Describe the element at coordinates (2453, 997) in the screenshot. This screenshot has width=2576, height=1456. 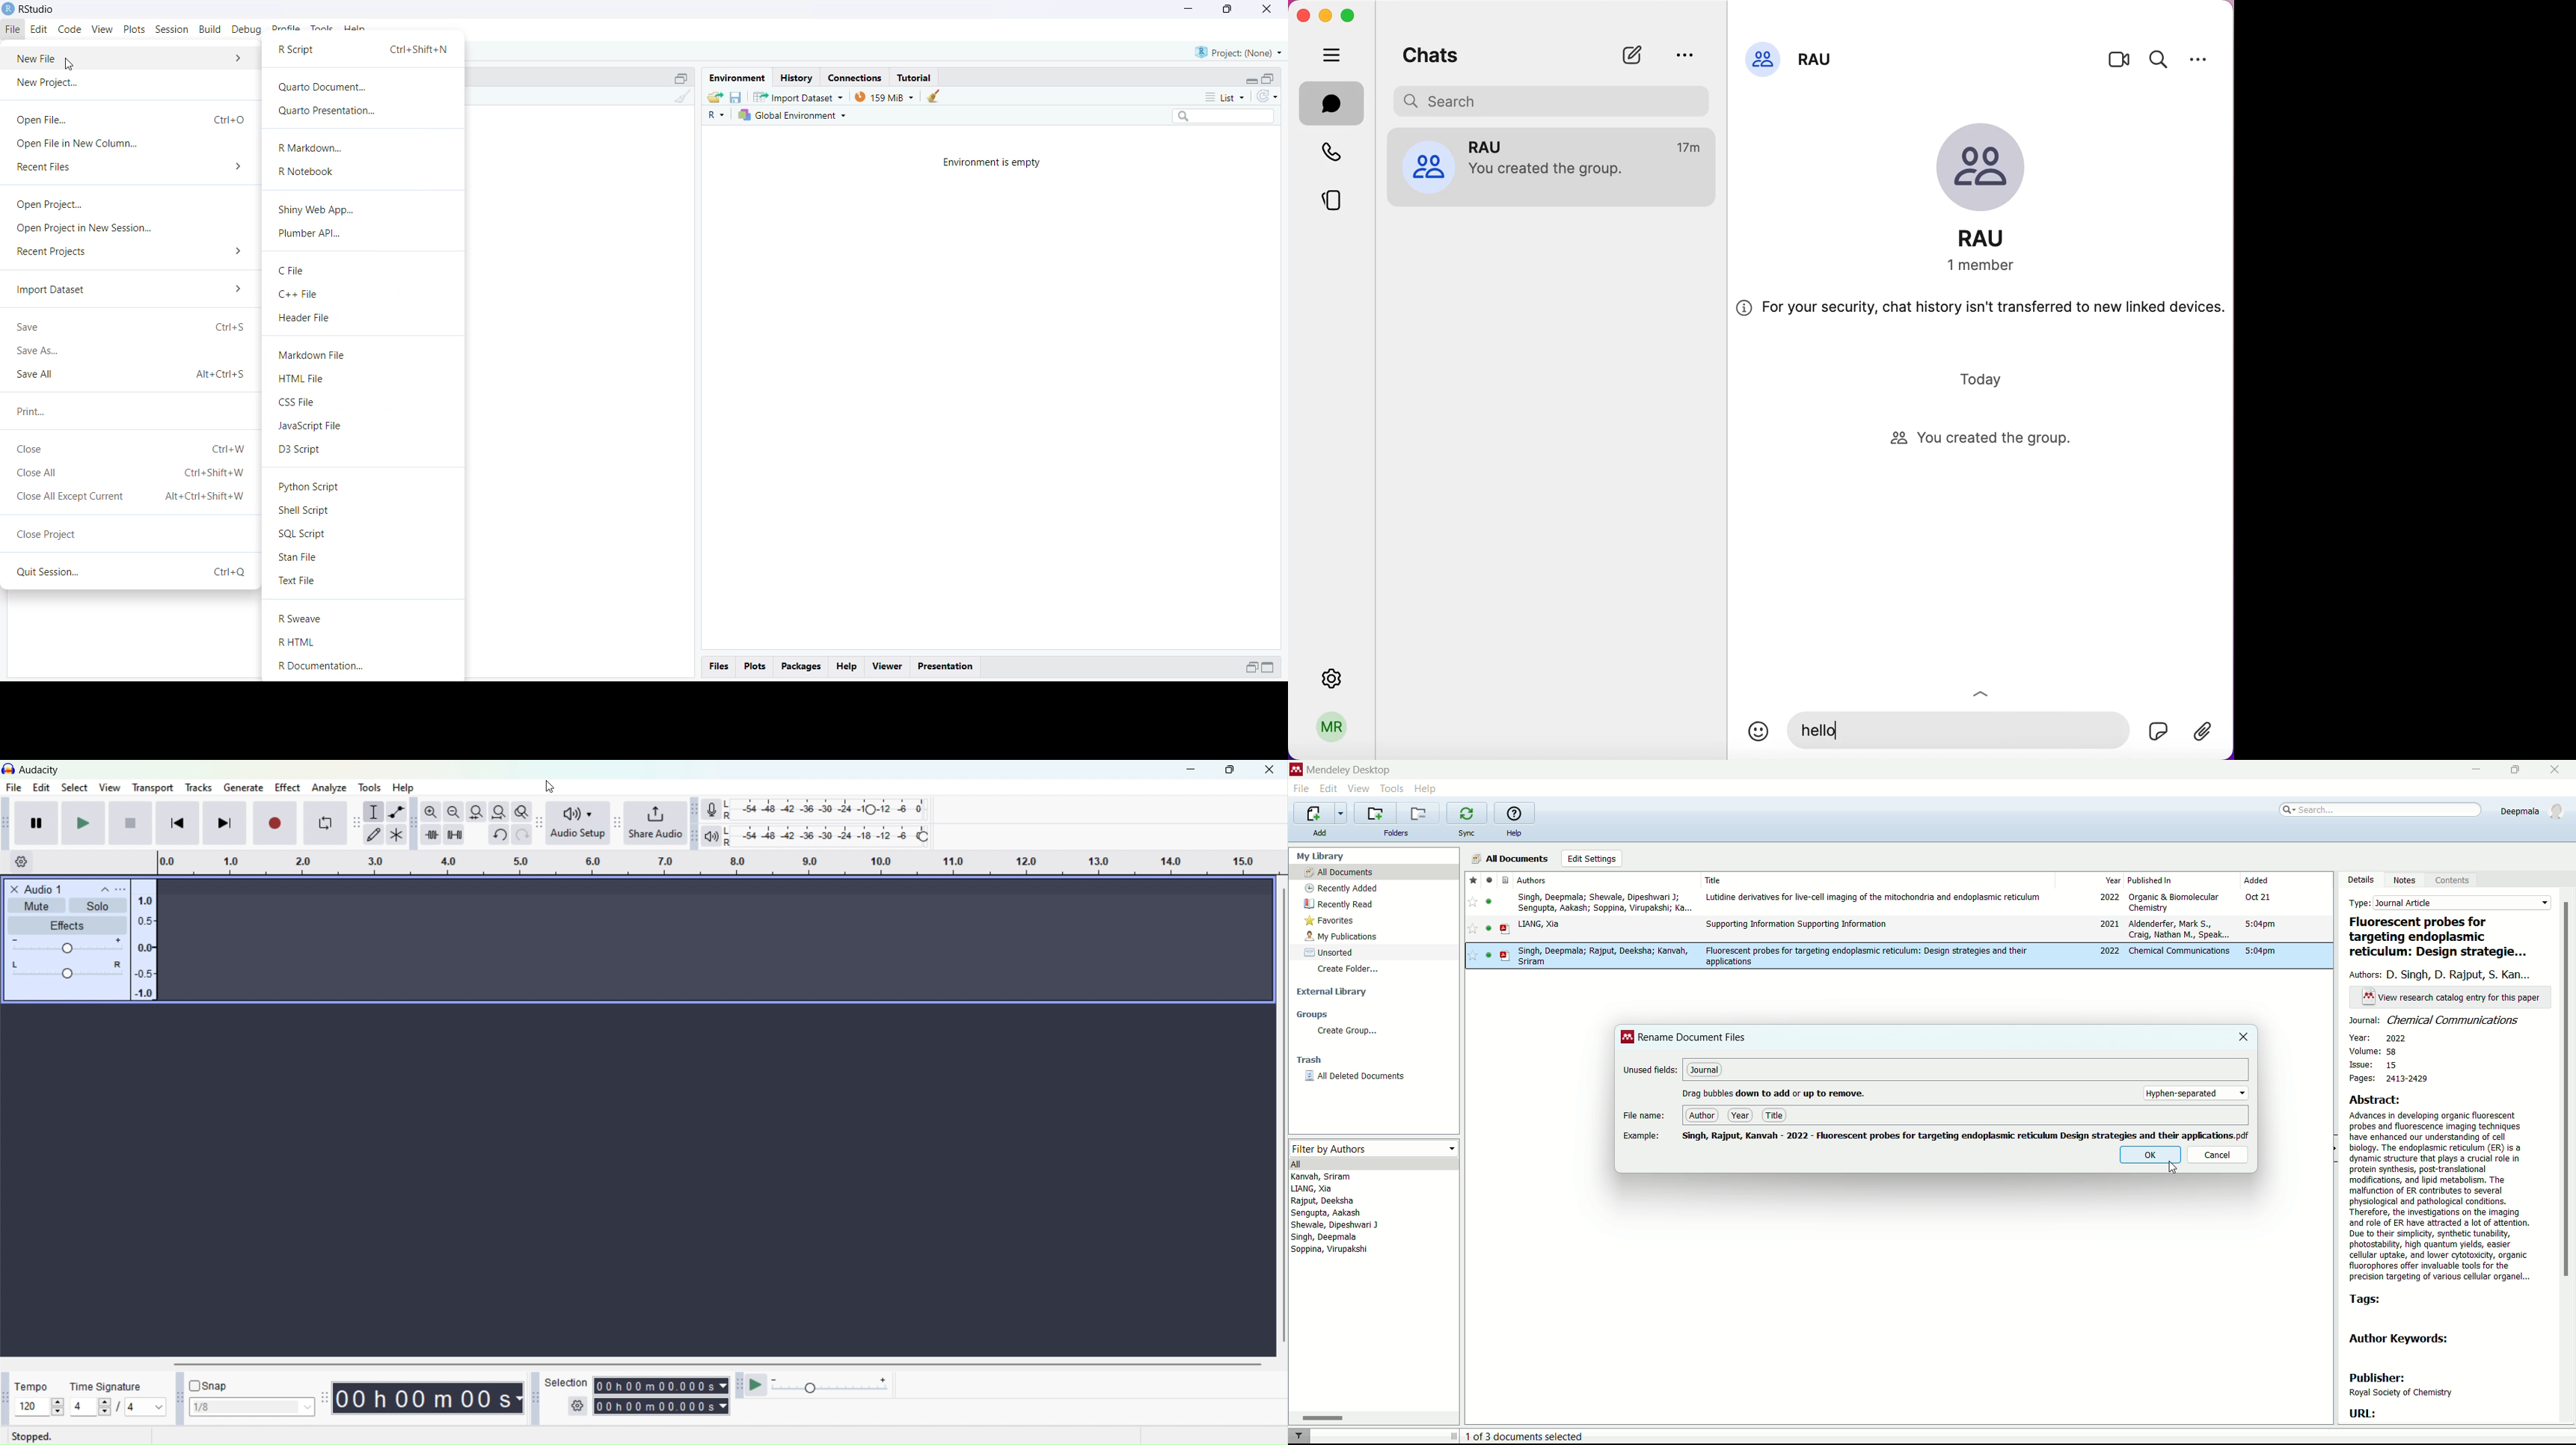
I see `text` at that location.